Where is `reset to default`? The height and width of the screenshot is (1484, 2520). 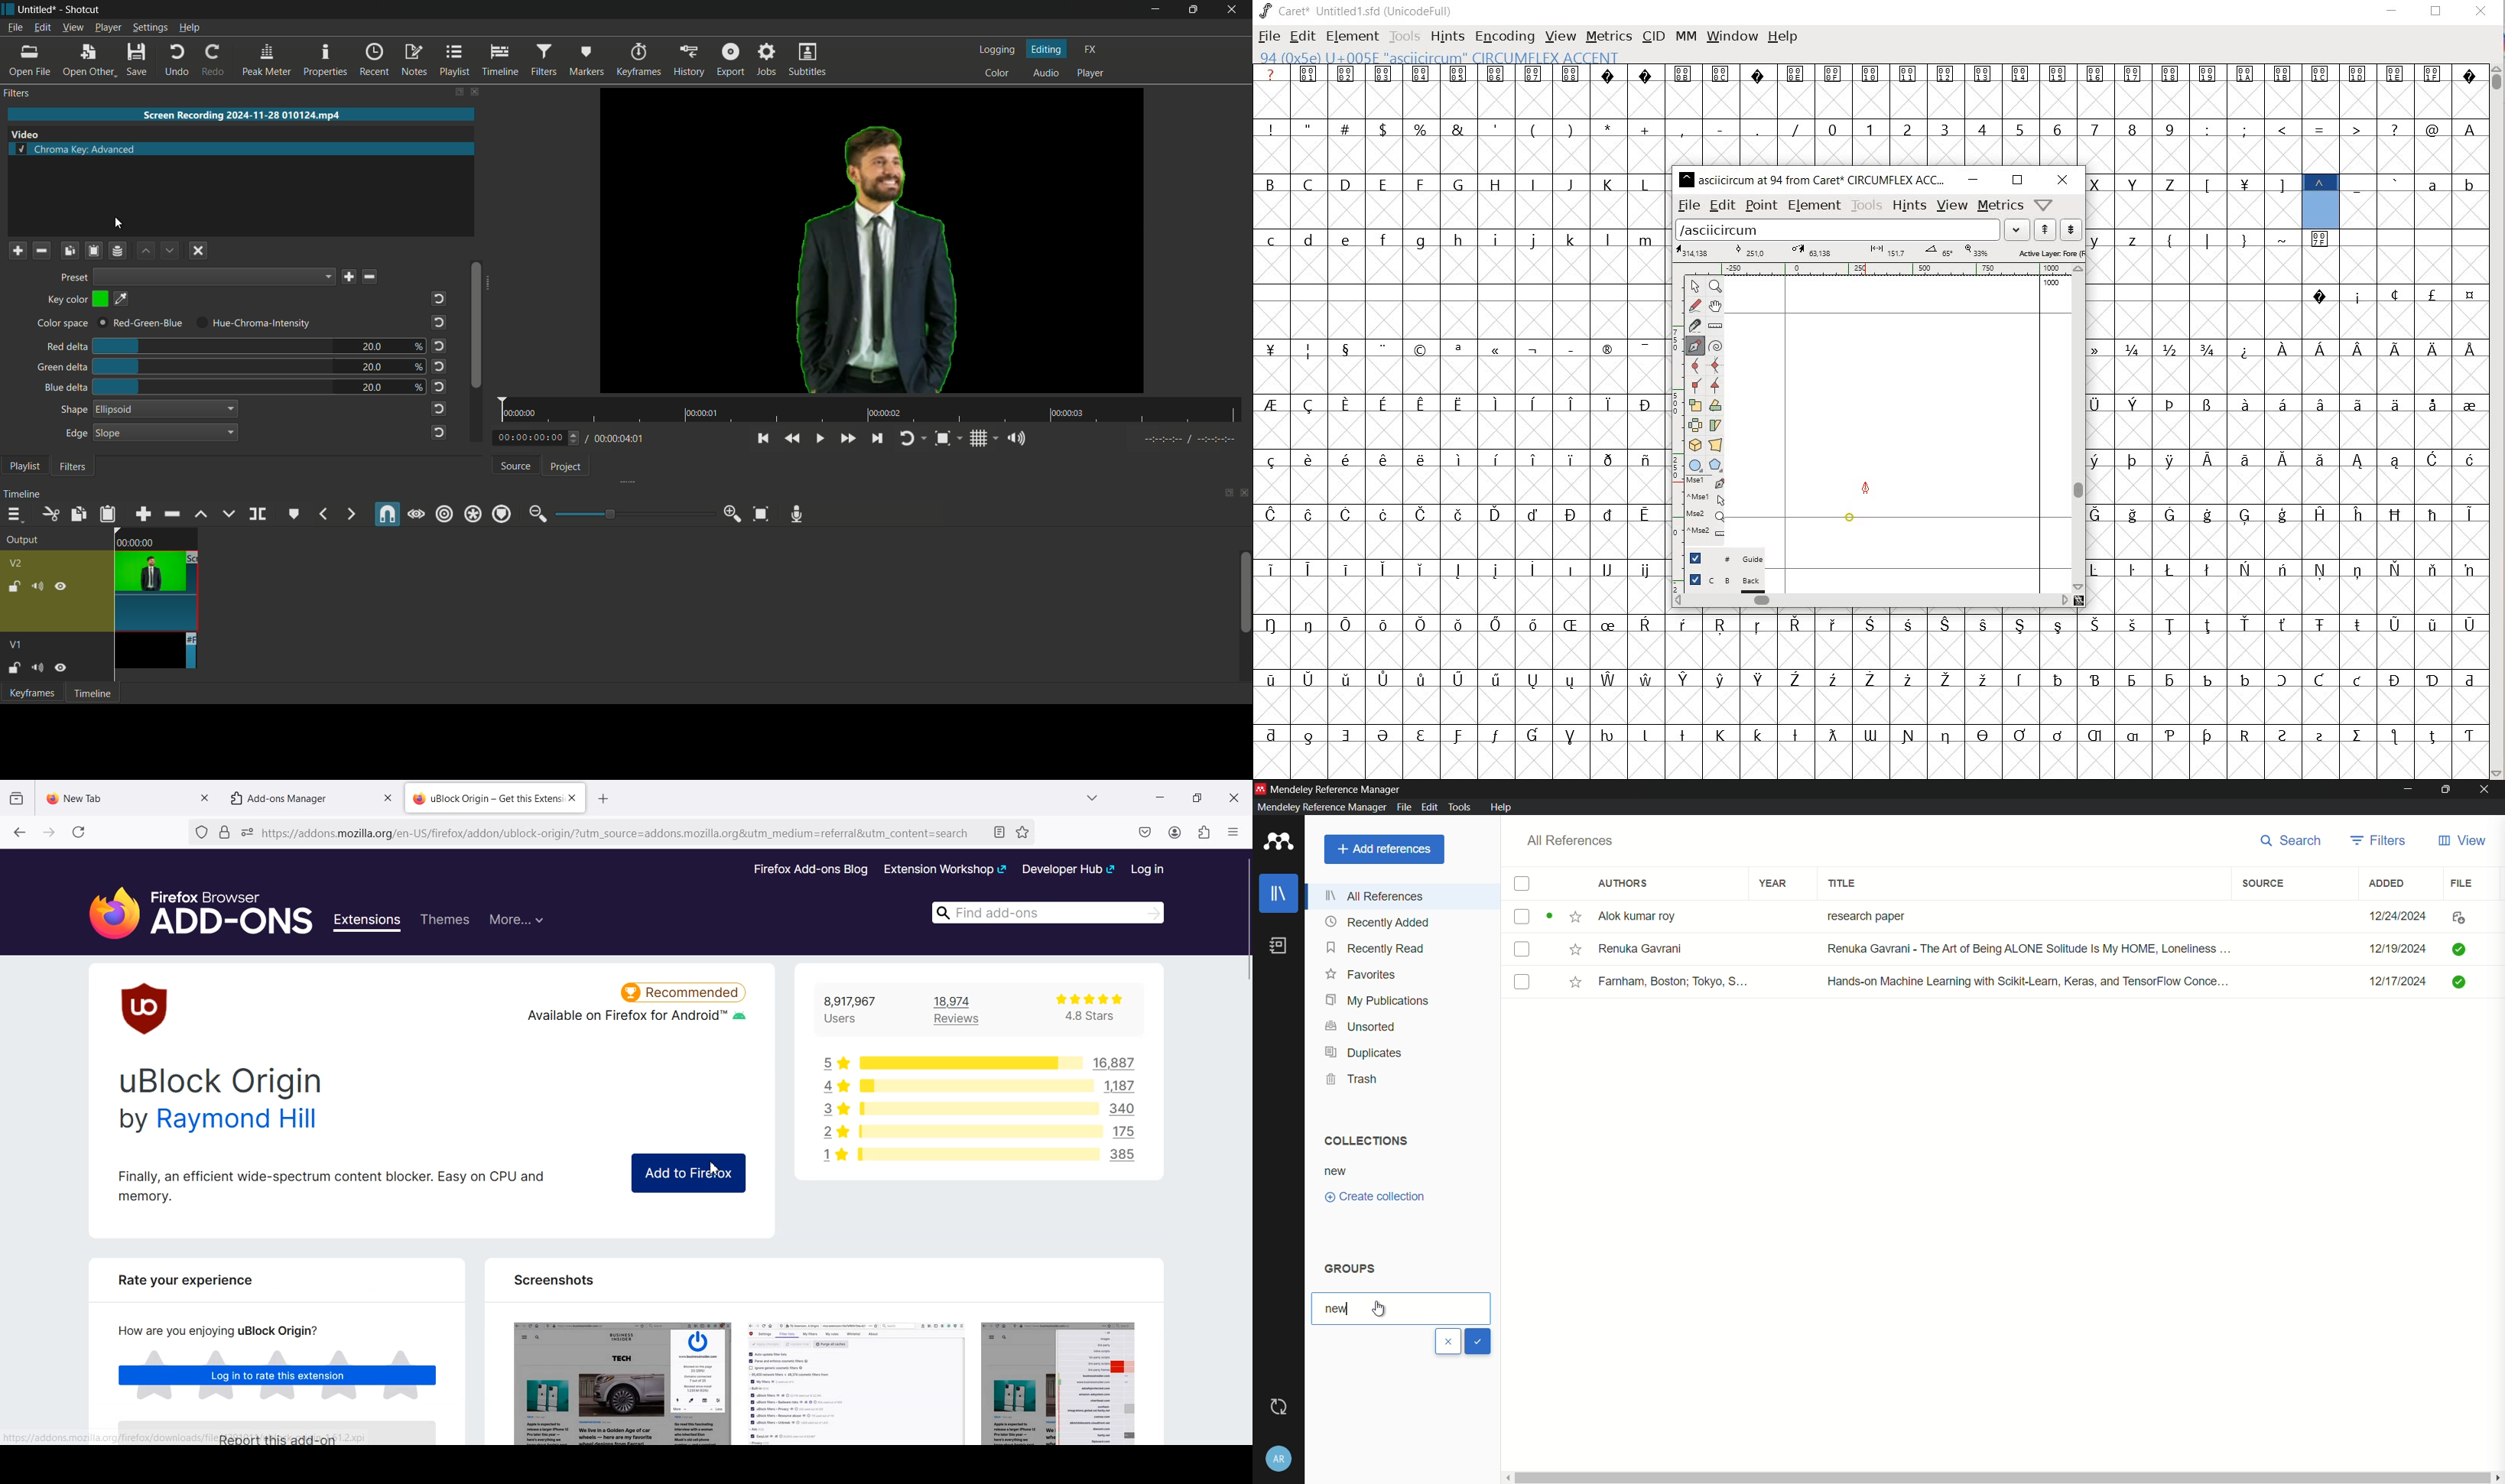
reset to default is located at coordinates (438, 409).